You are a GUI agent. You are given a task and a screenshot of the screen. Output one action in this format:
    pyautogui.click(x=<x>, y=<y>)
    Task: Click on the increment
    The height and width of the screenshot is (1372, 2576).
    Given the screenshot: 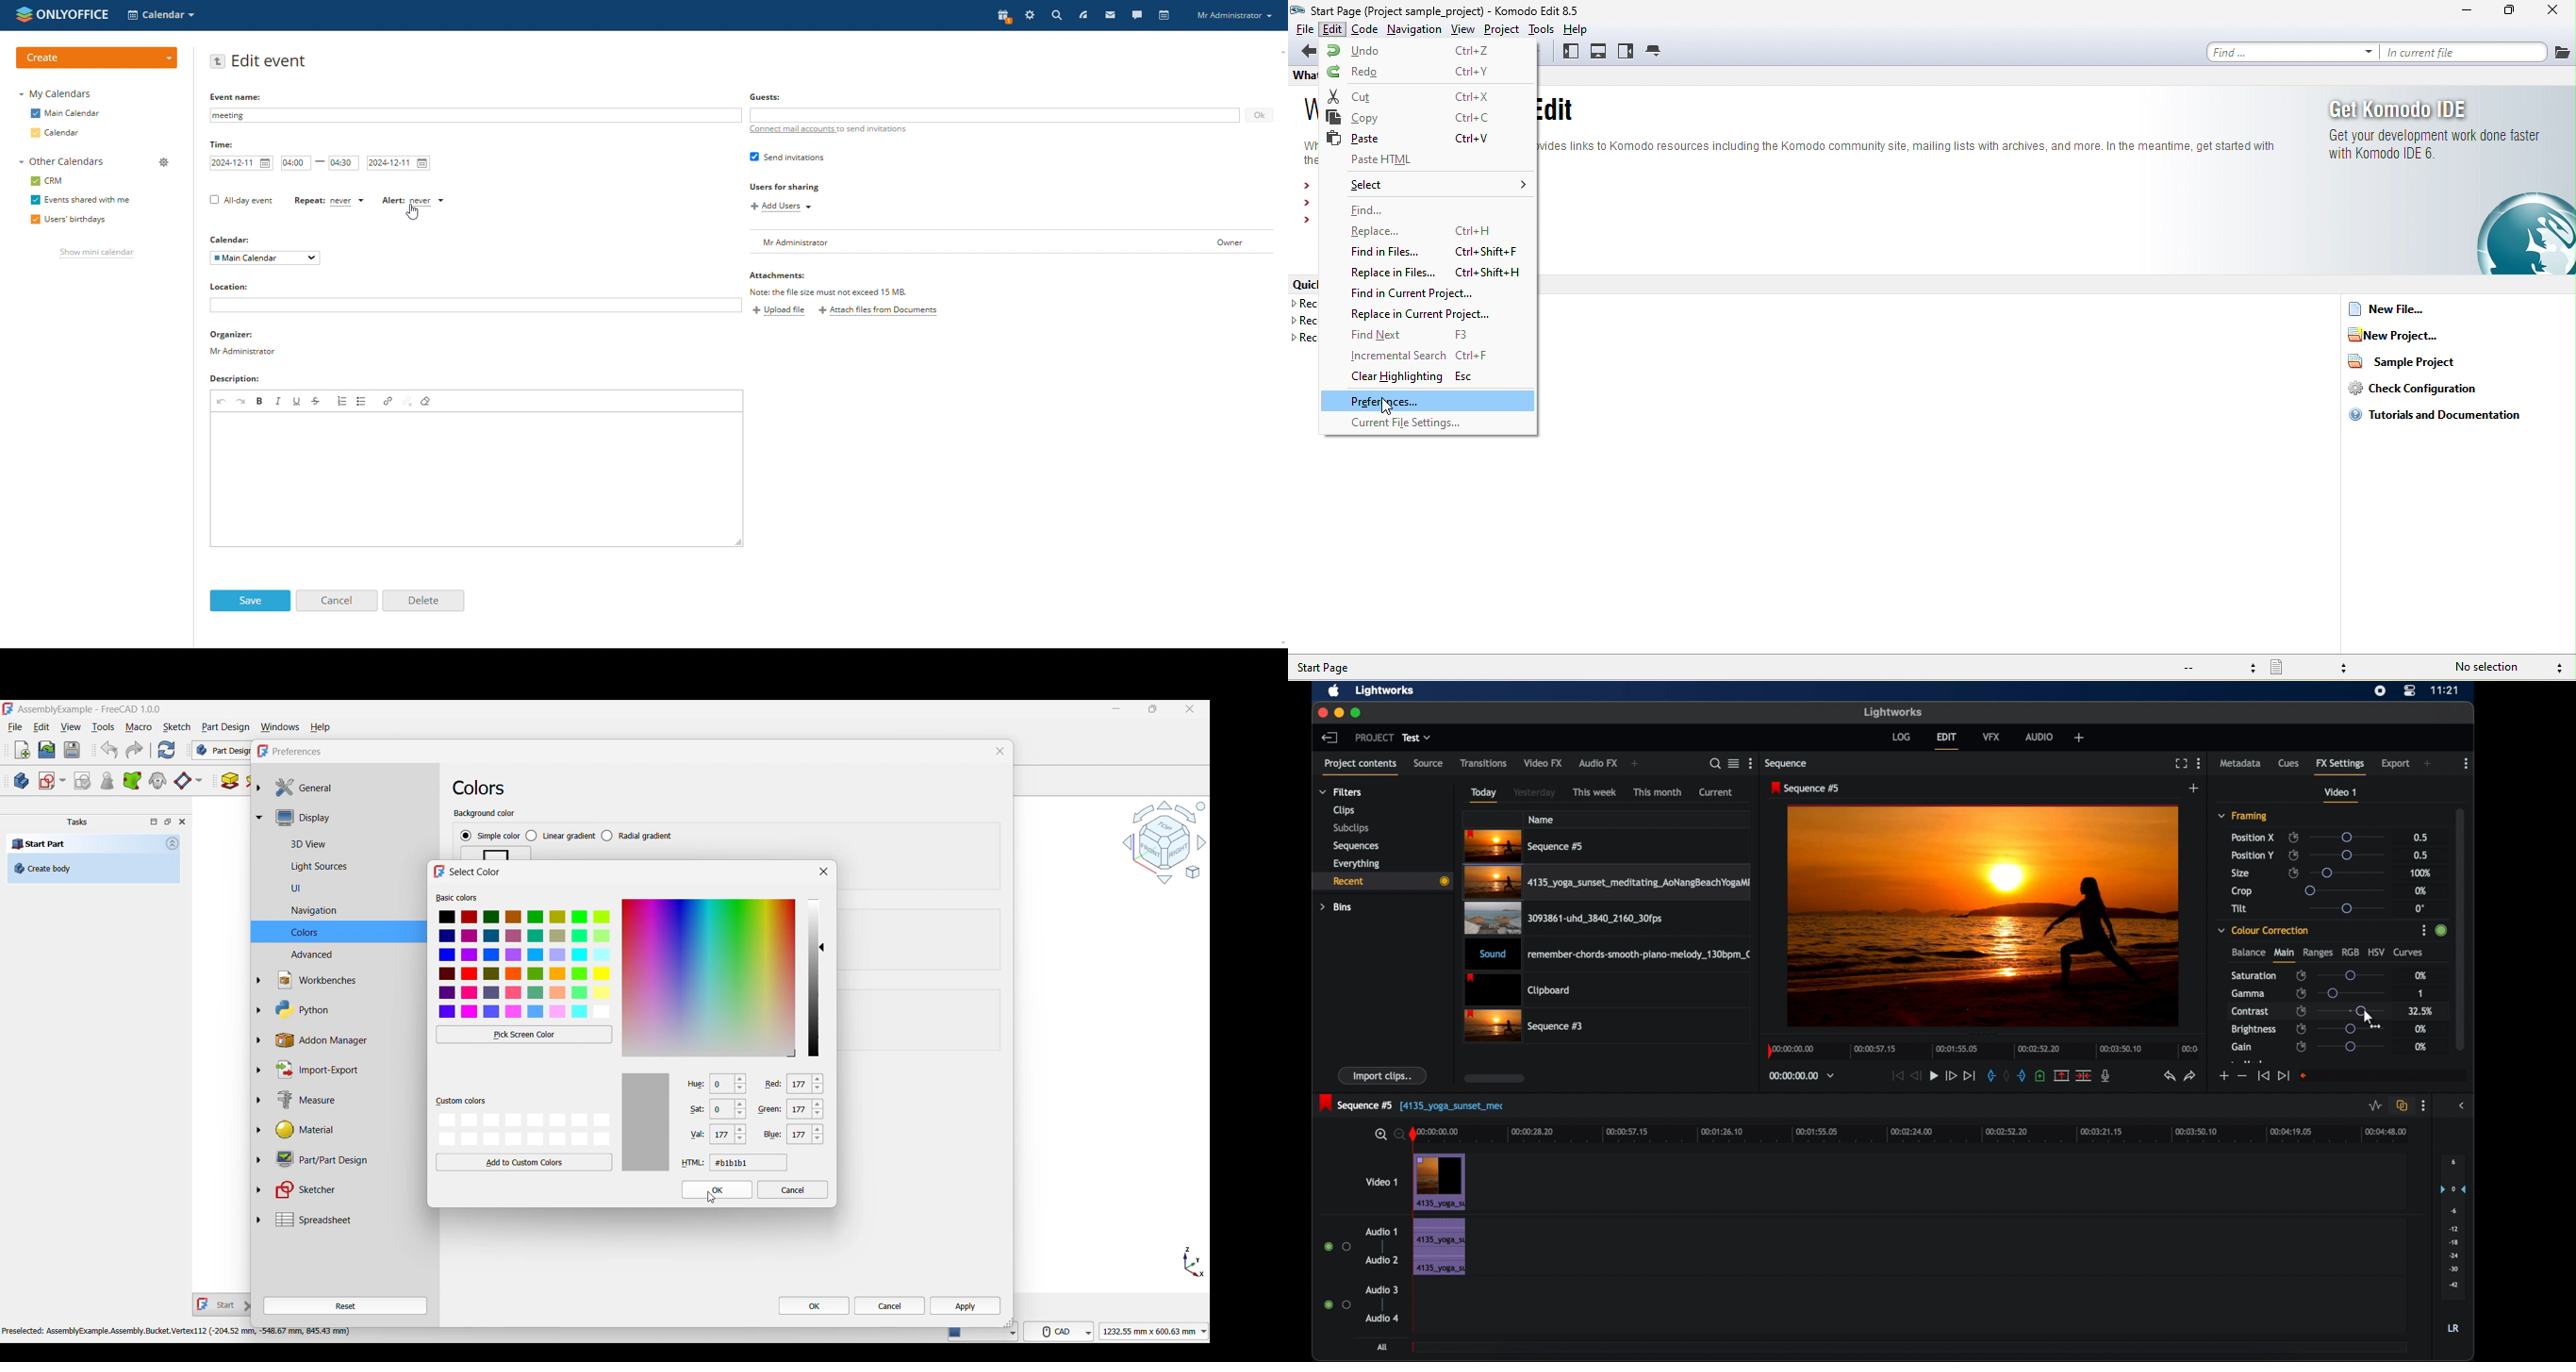 What is the action you would take?
    pyautogui.click(x=2223, y=1076)
    